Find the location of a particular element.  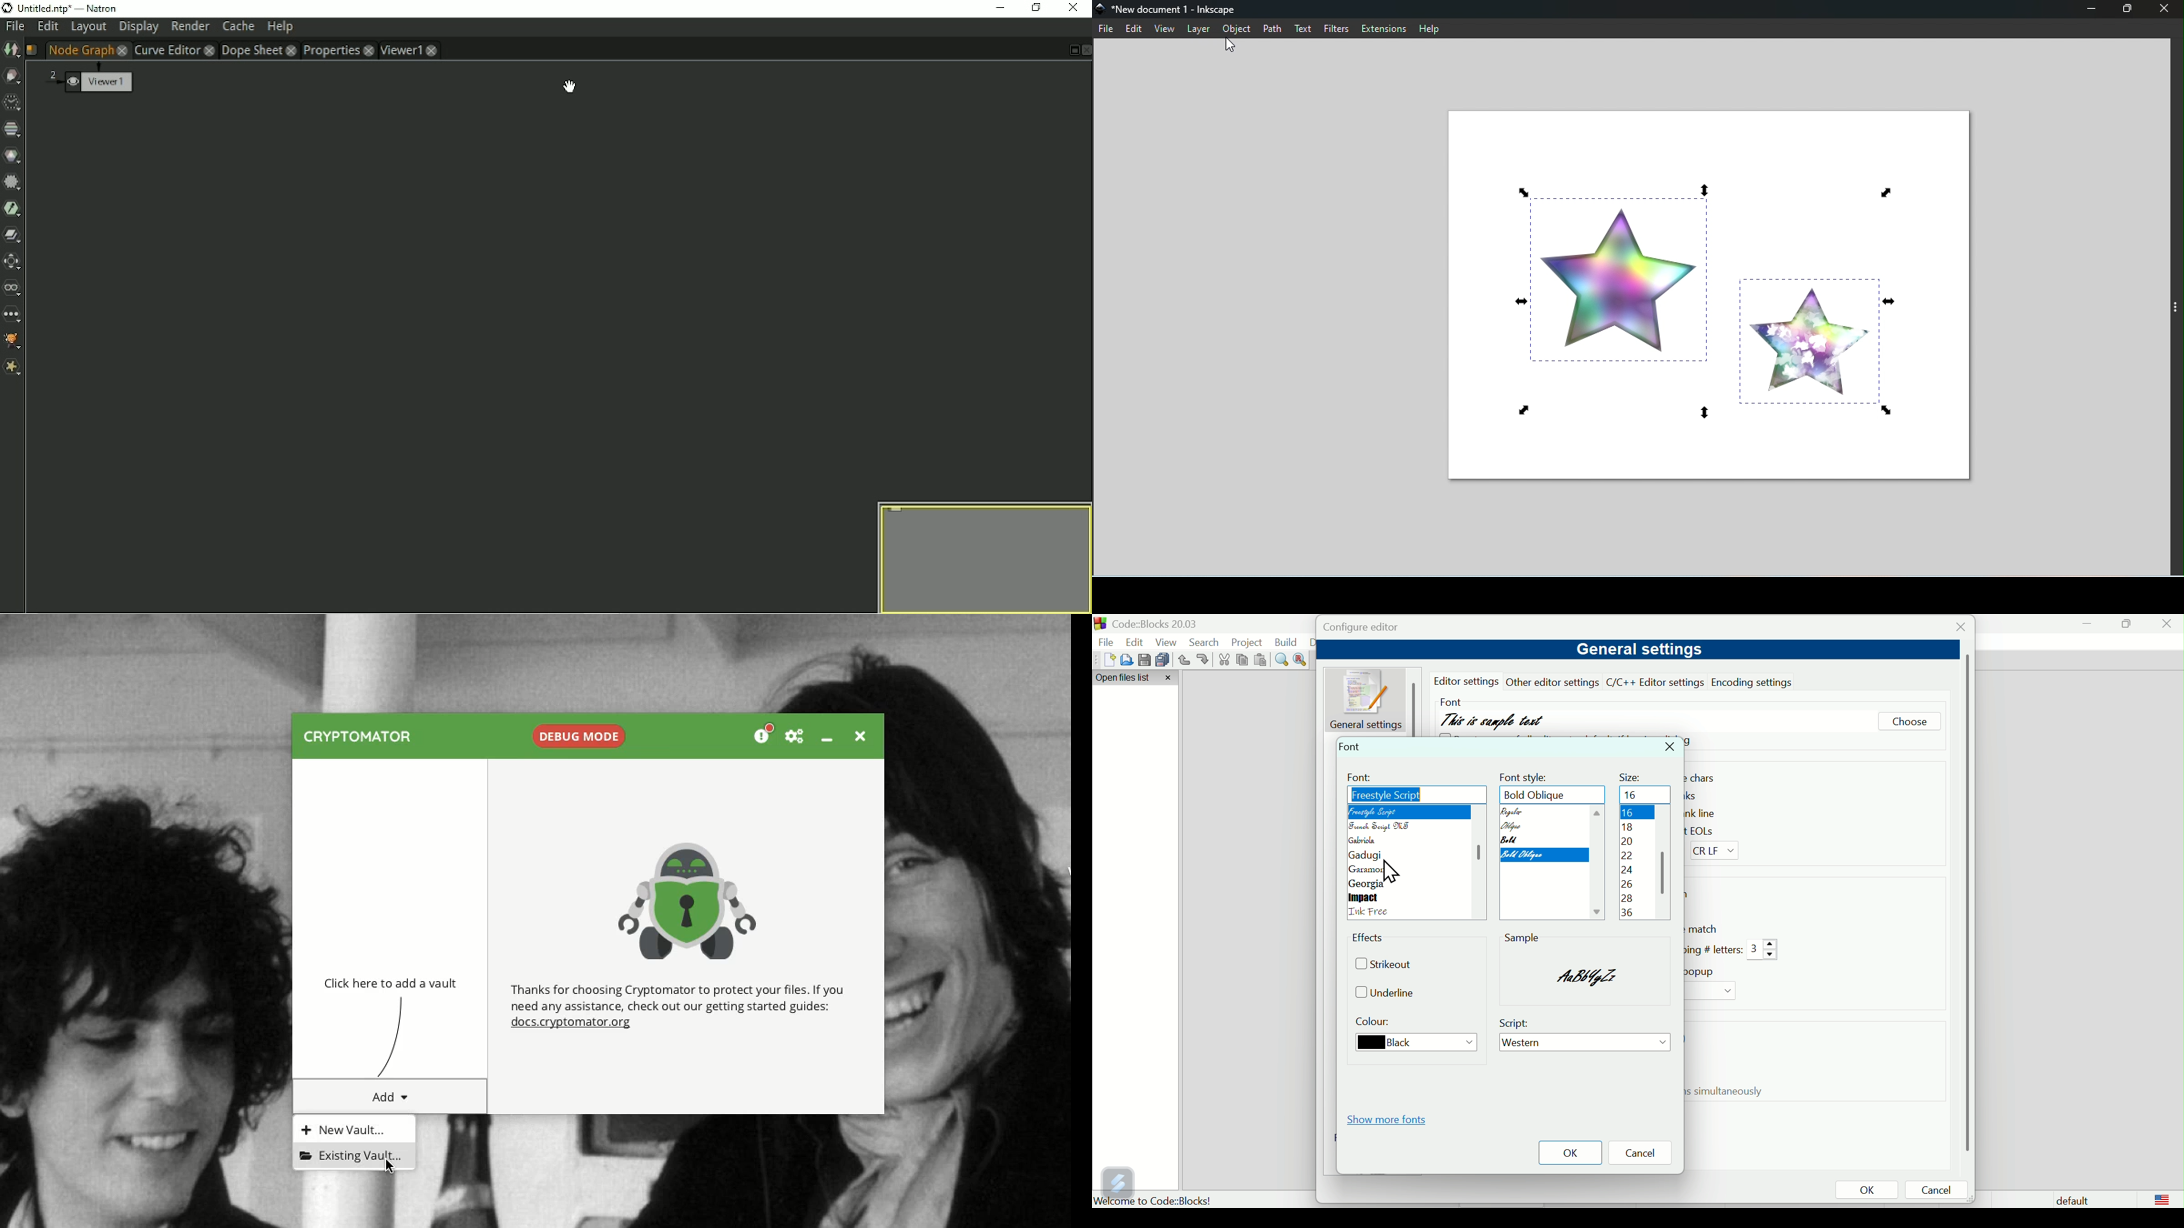

scroll bar is located at coordinates (1664, 873).